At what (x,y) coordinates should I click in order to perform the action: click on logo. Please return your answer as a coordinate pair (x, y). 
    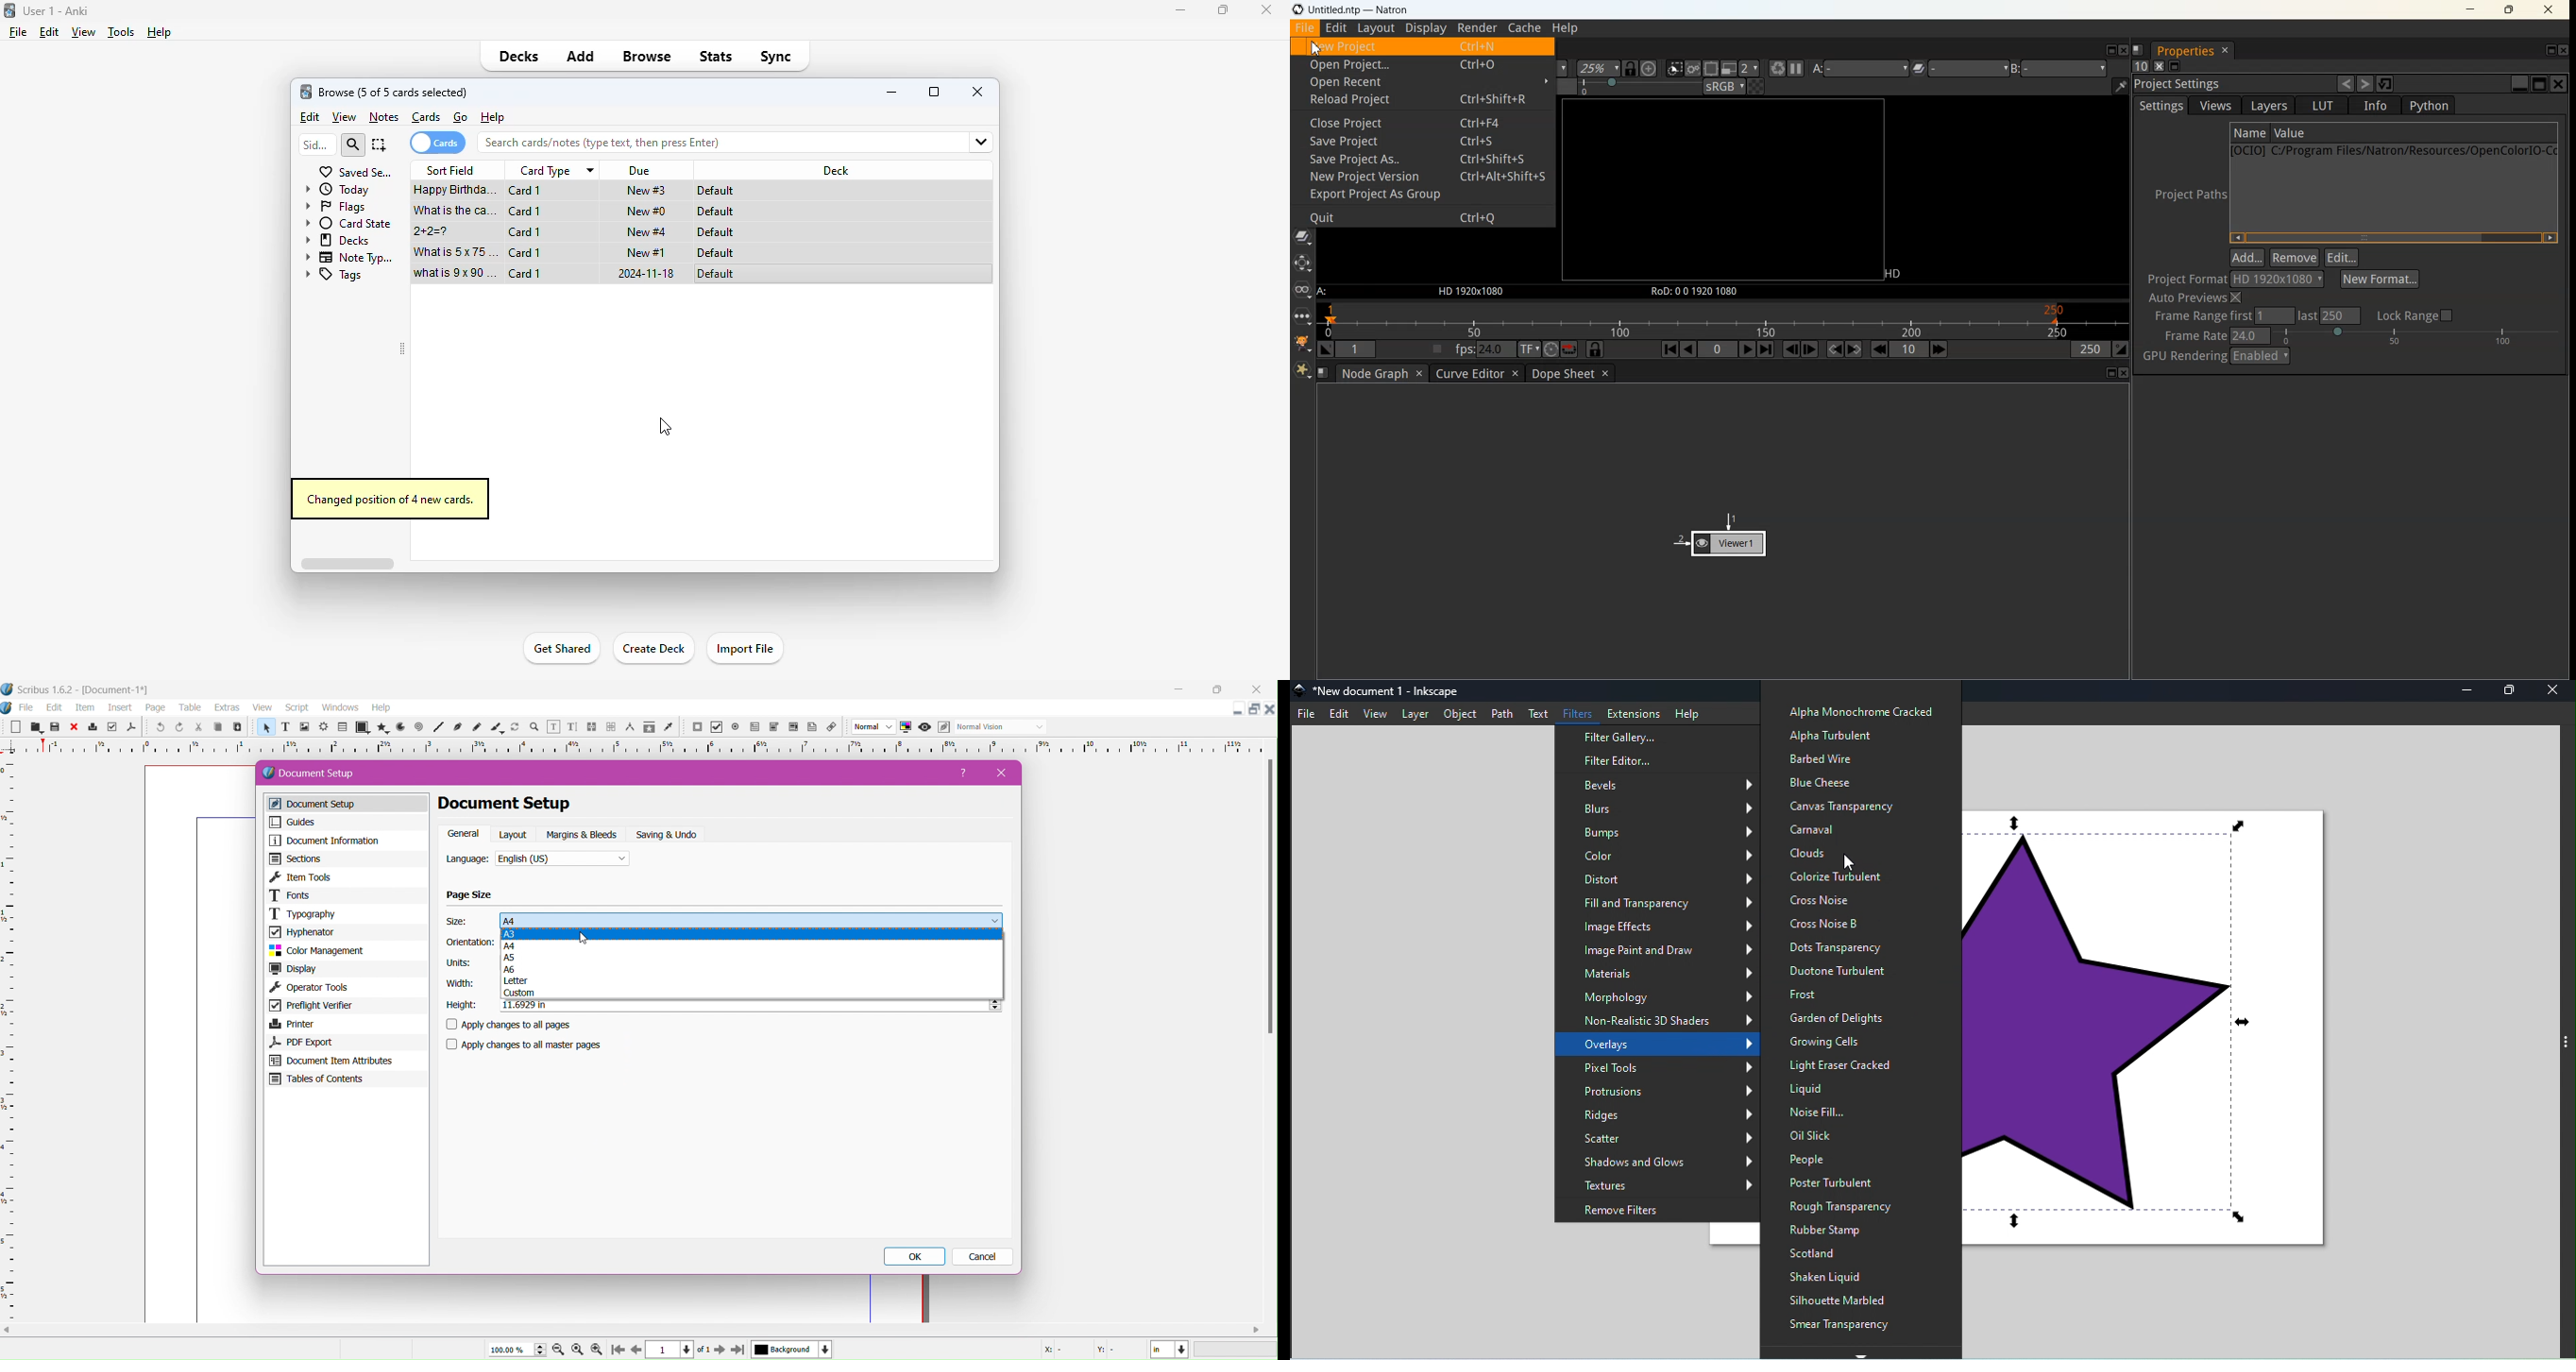
    Looking at the image, I should click on (305, 92).